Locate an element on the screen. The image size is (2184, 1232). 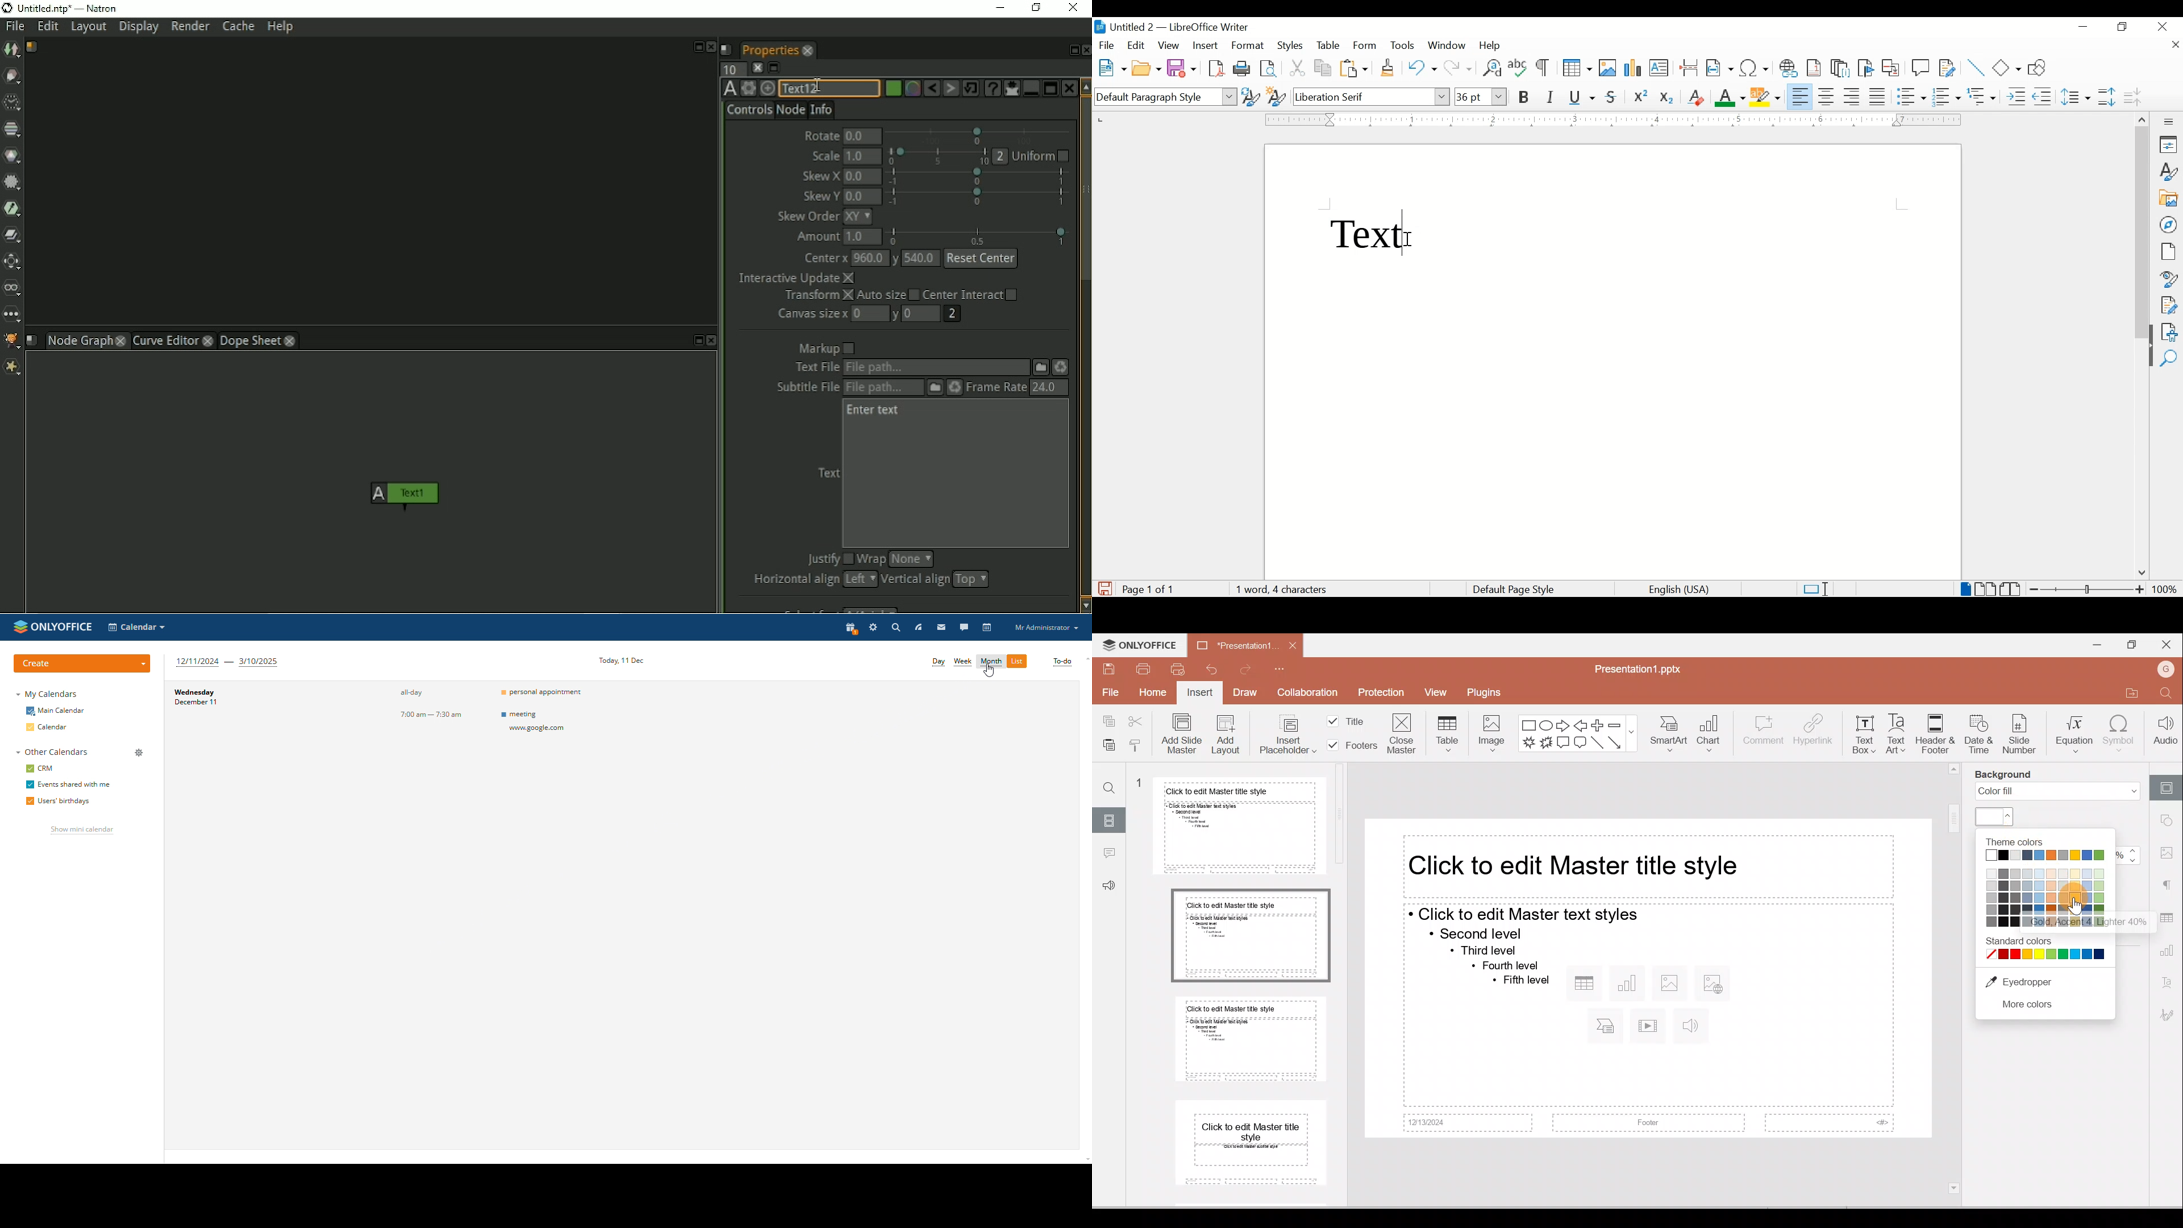
show mini calendar is located at coordinates (82, 830).